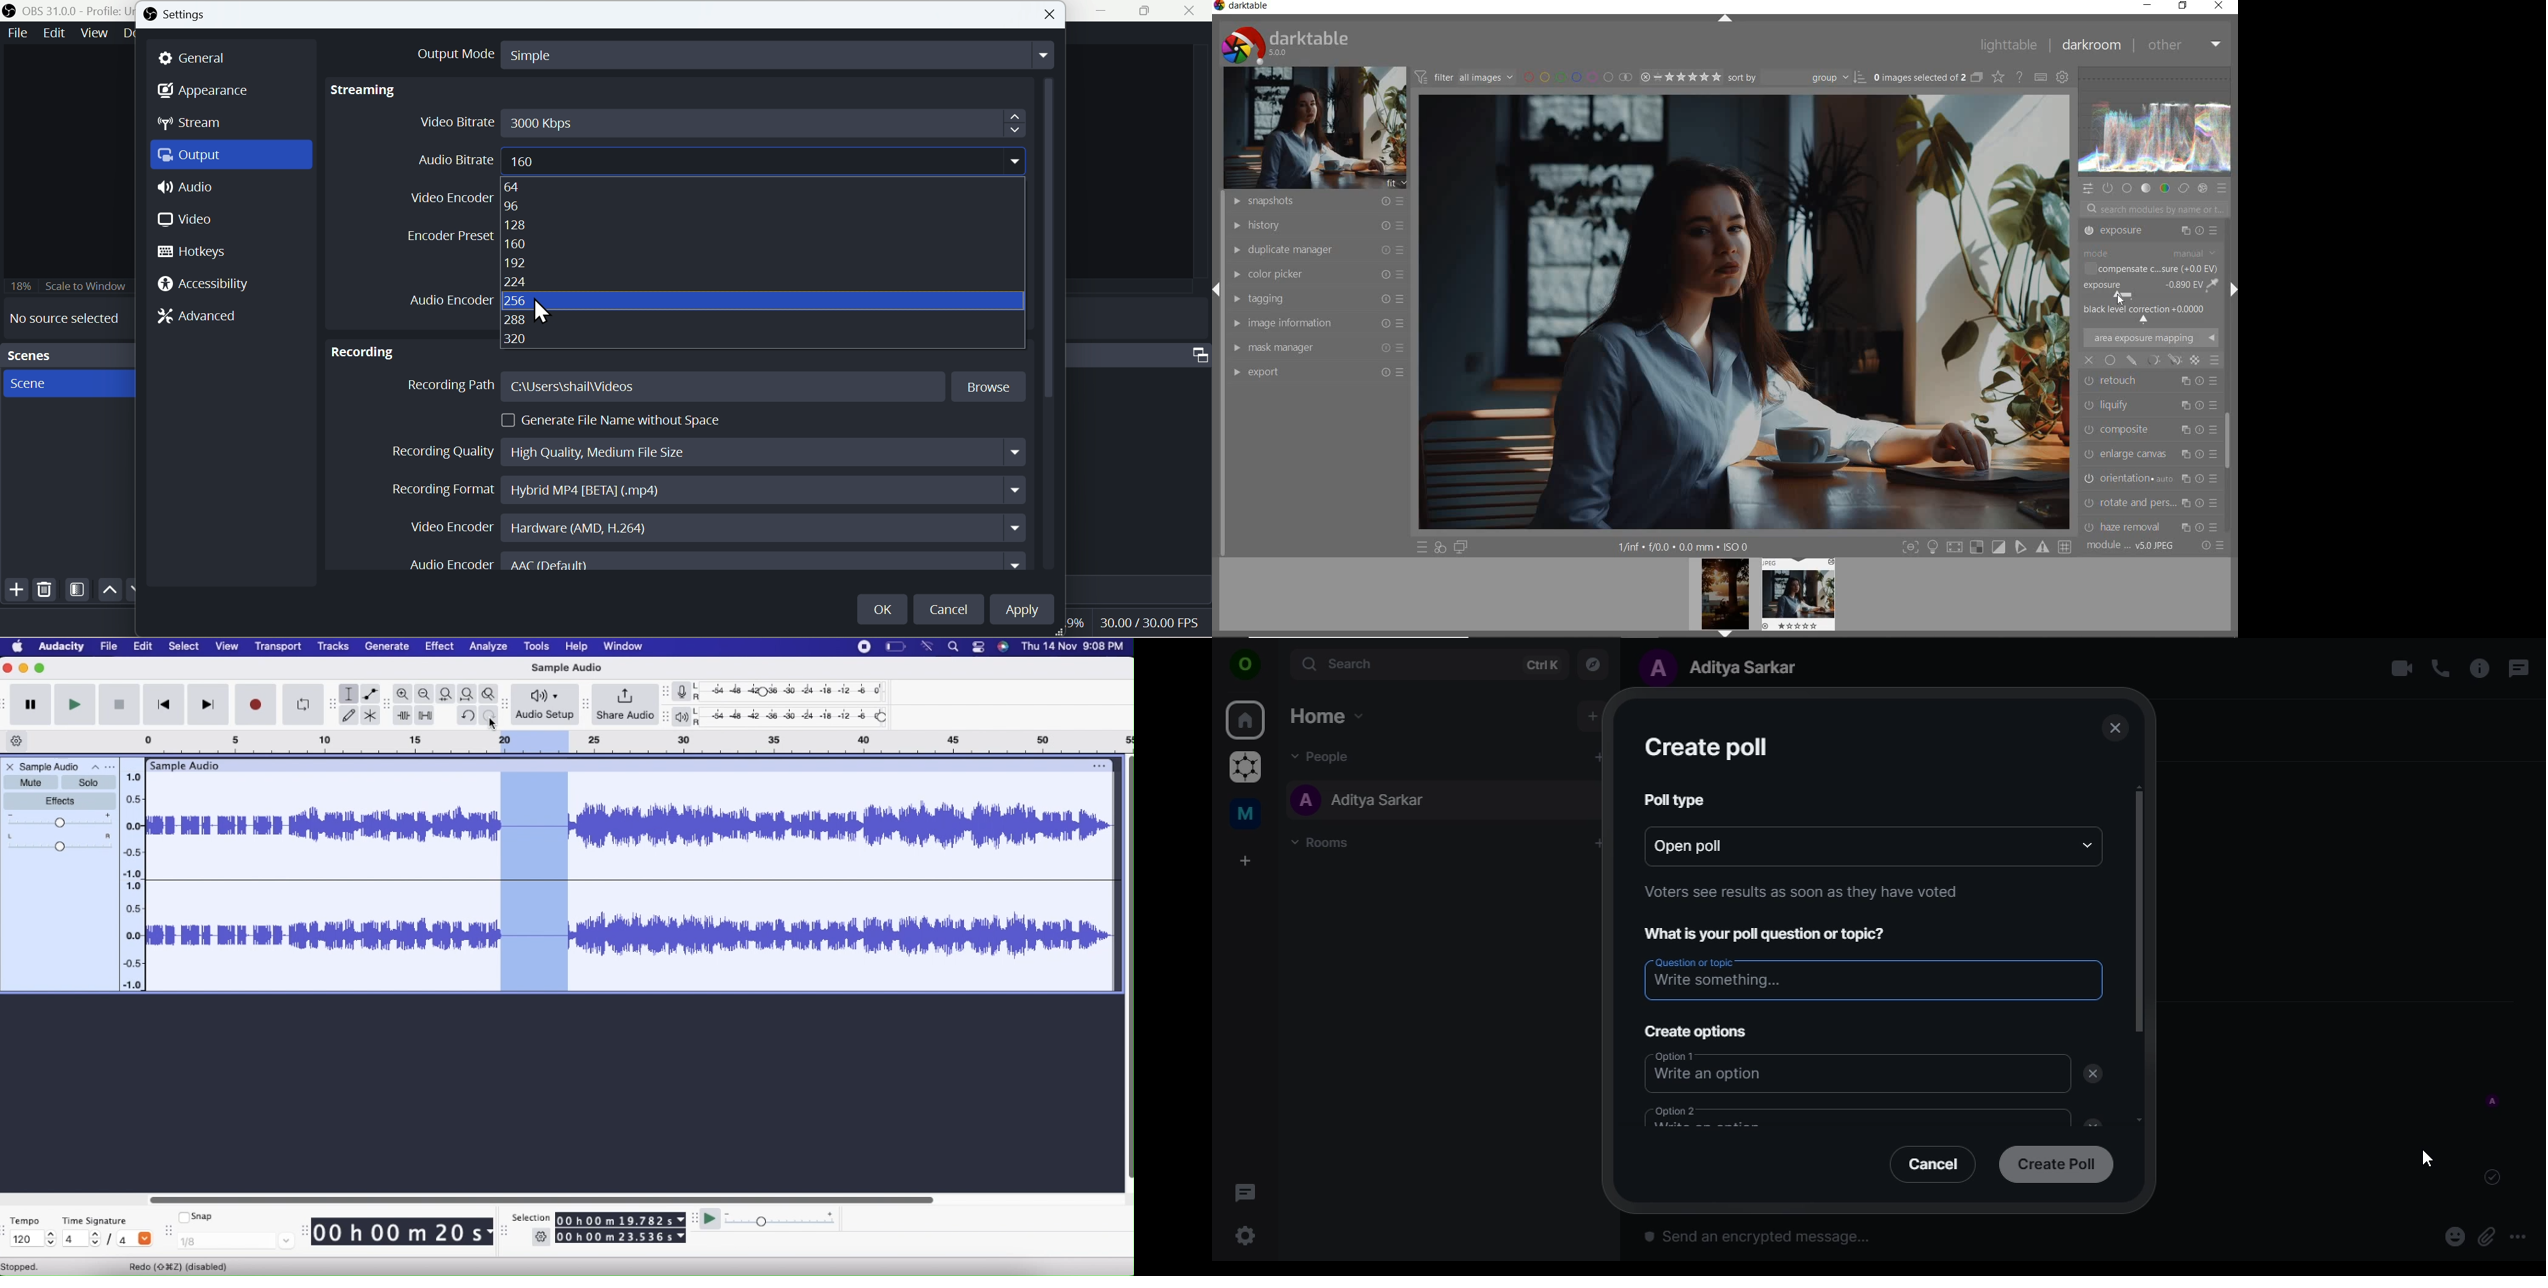 The height and width of the screenshot is (1288, 2548). I want to click on me, so click(1248, 817).